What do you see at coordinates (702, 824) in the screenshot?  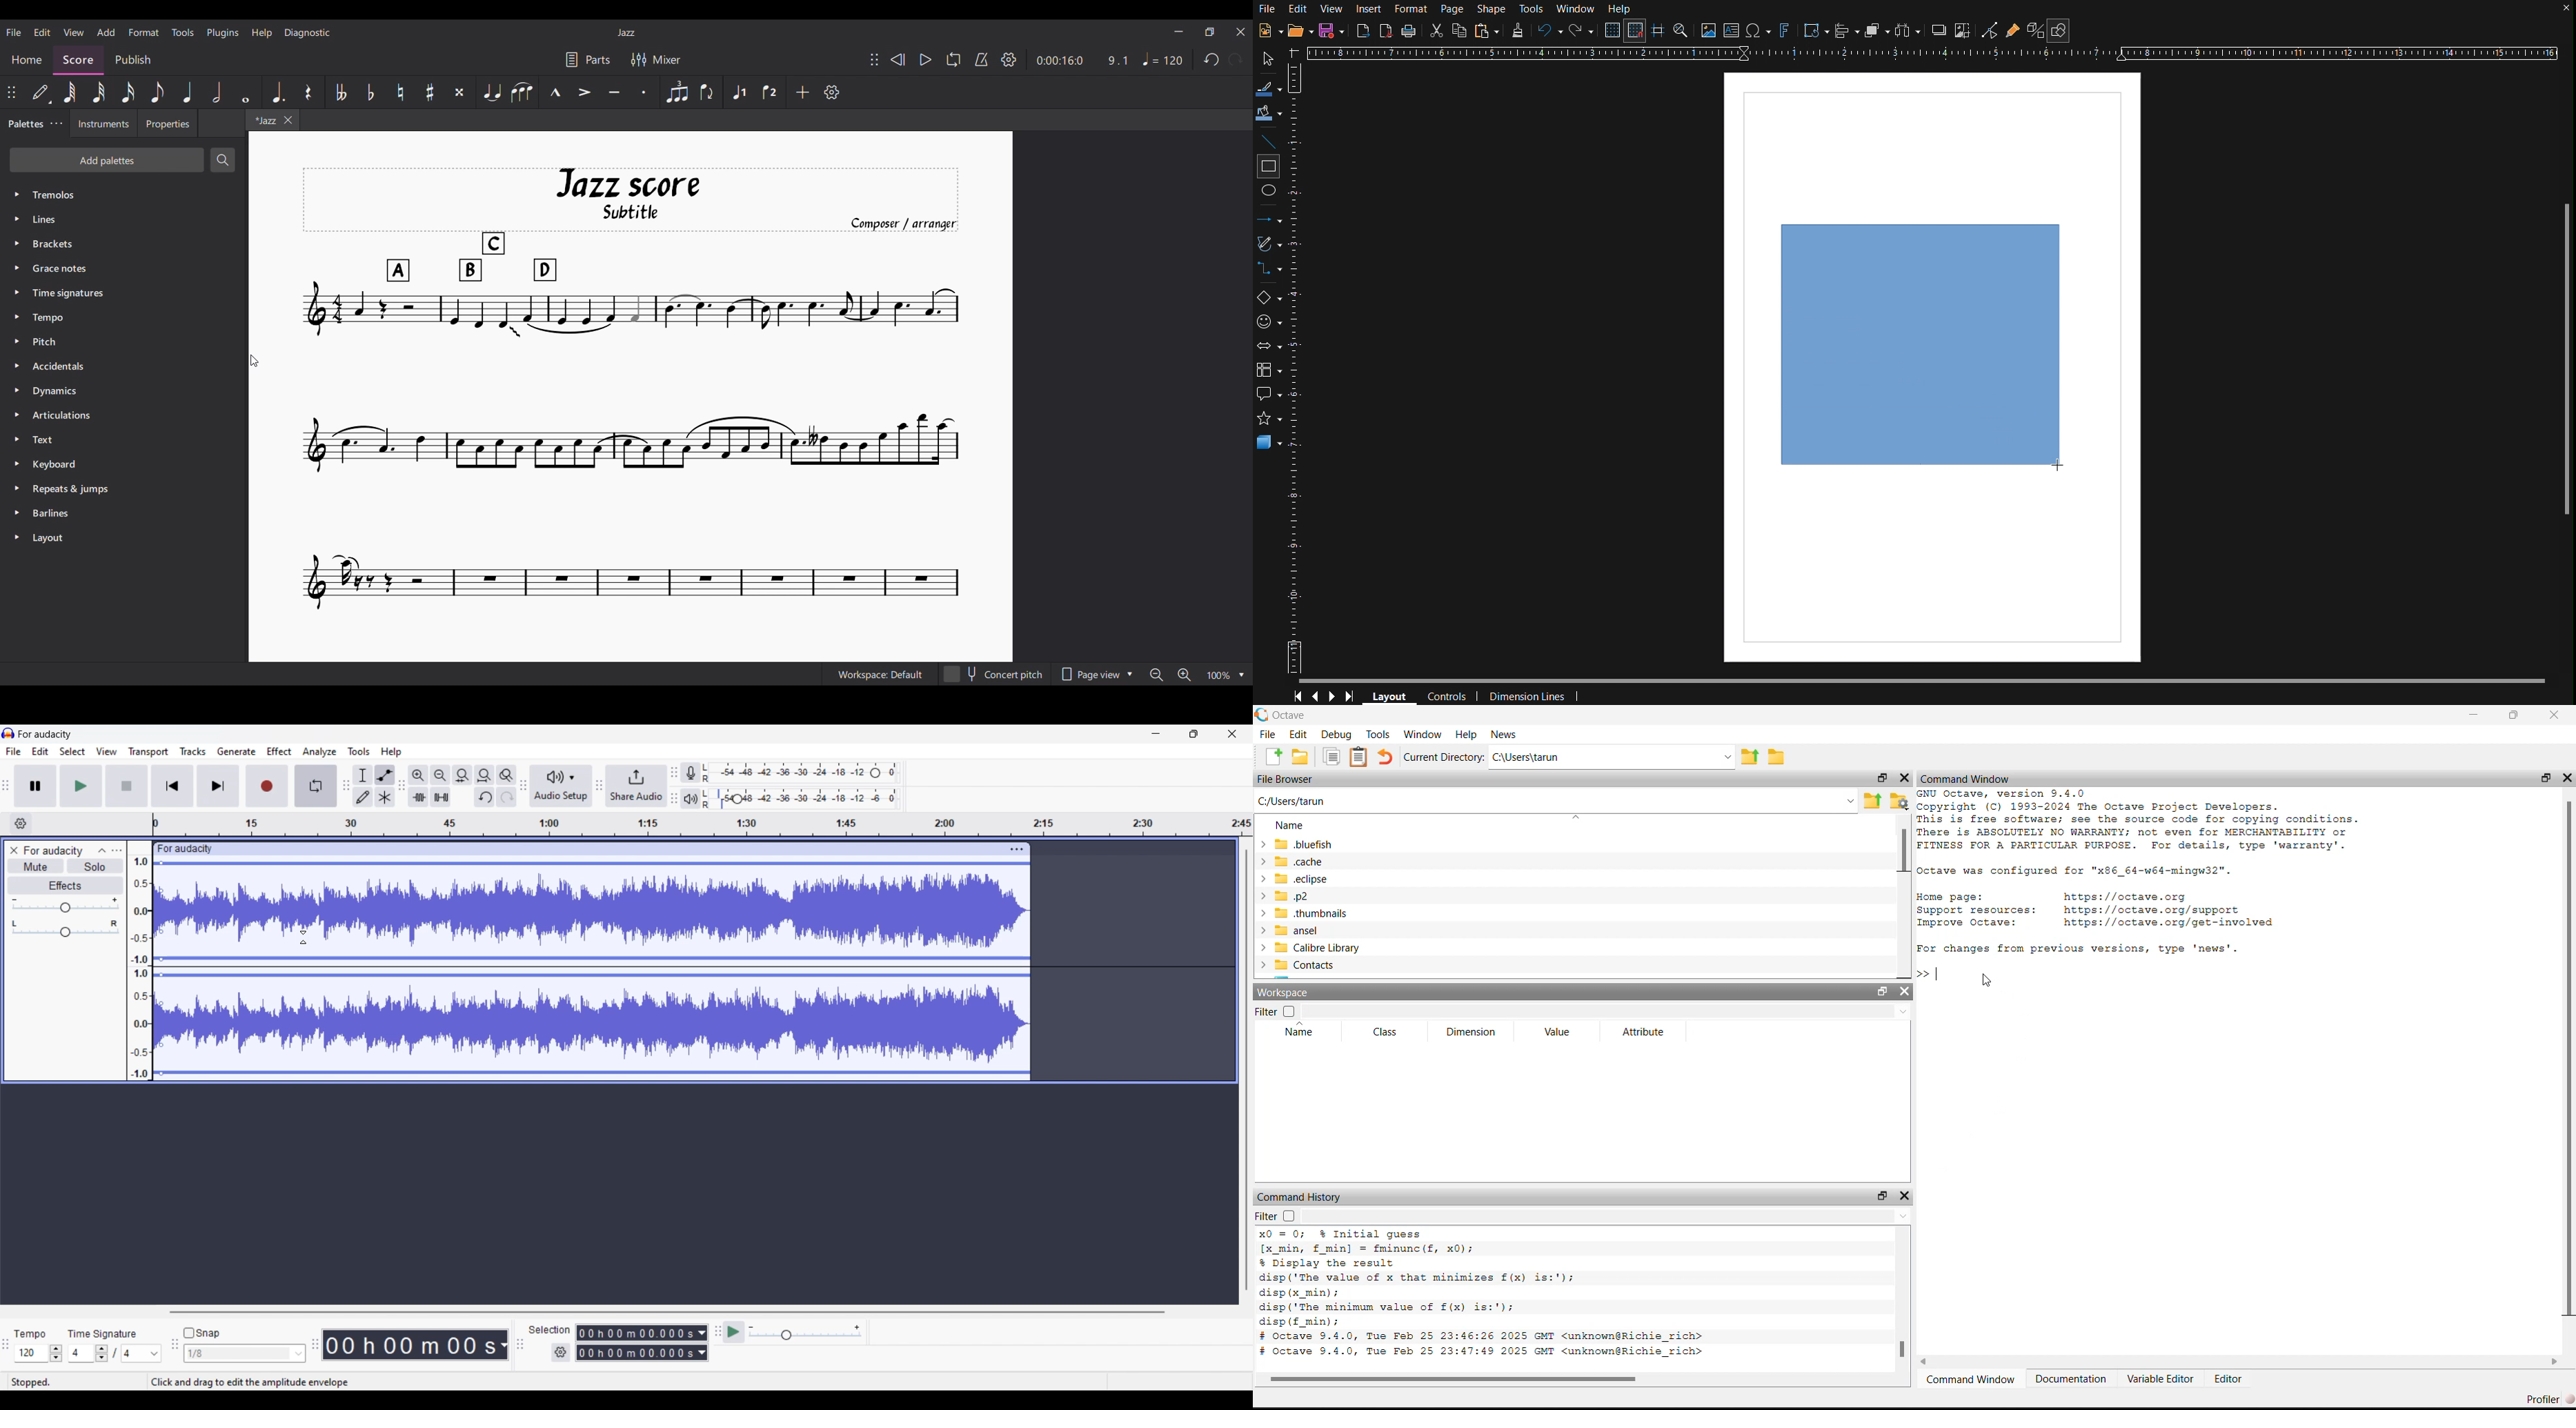 I see `timeline` at bounding box center [702, 824].